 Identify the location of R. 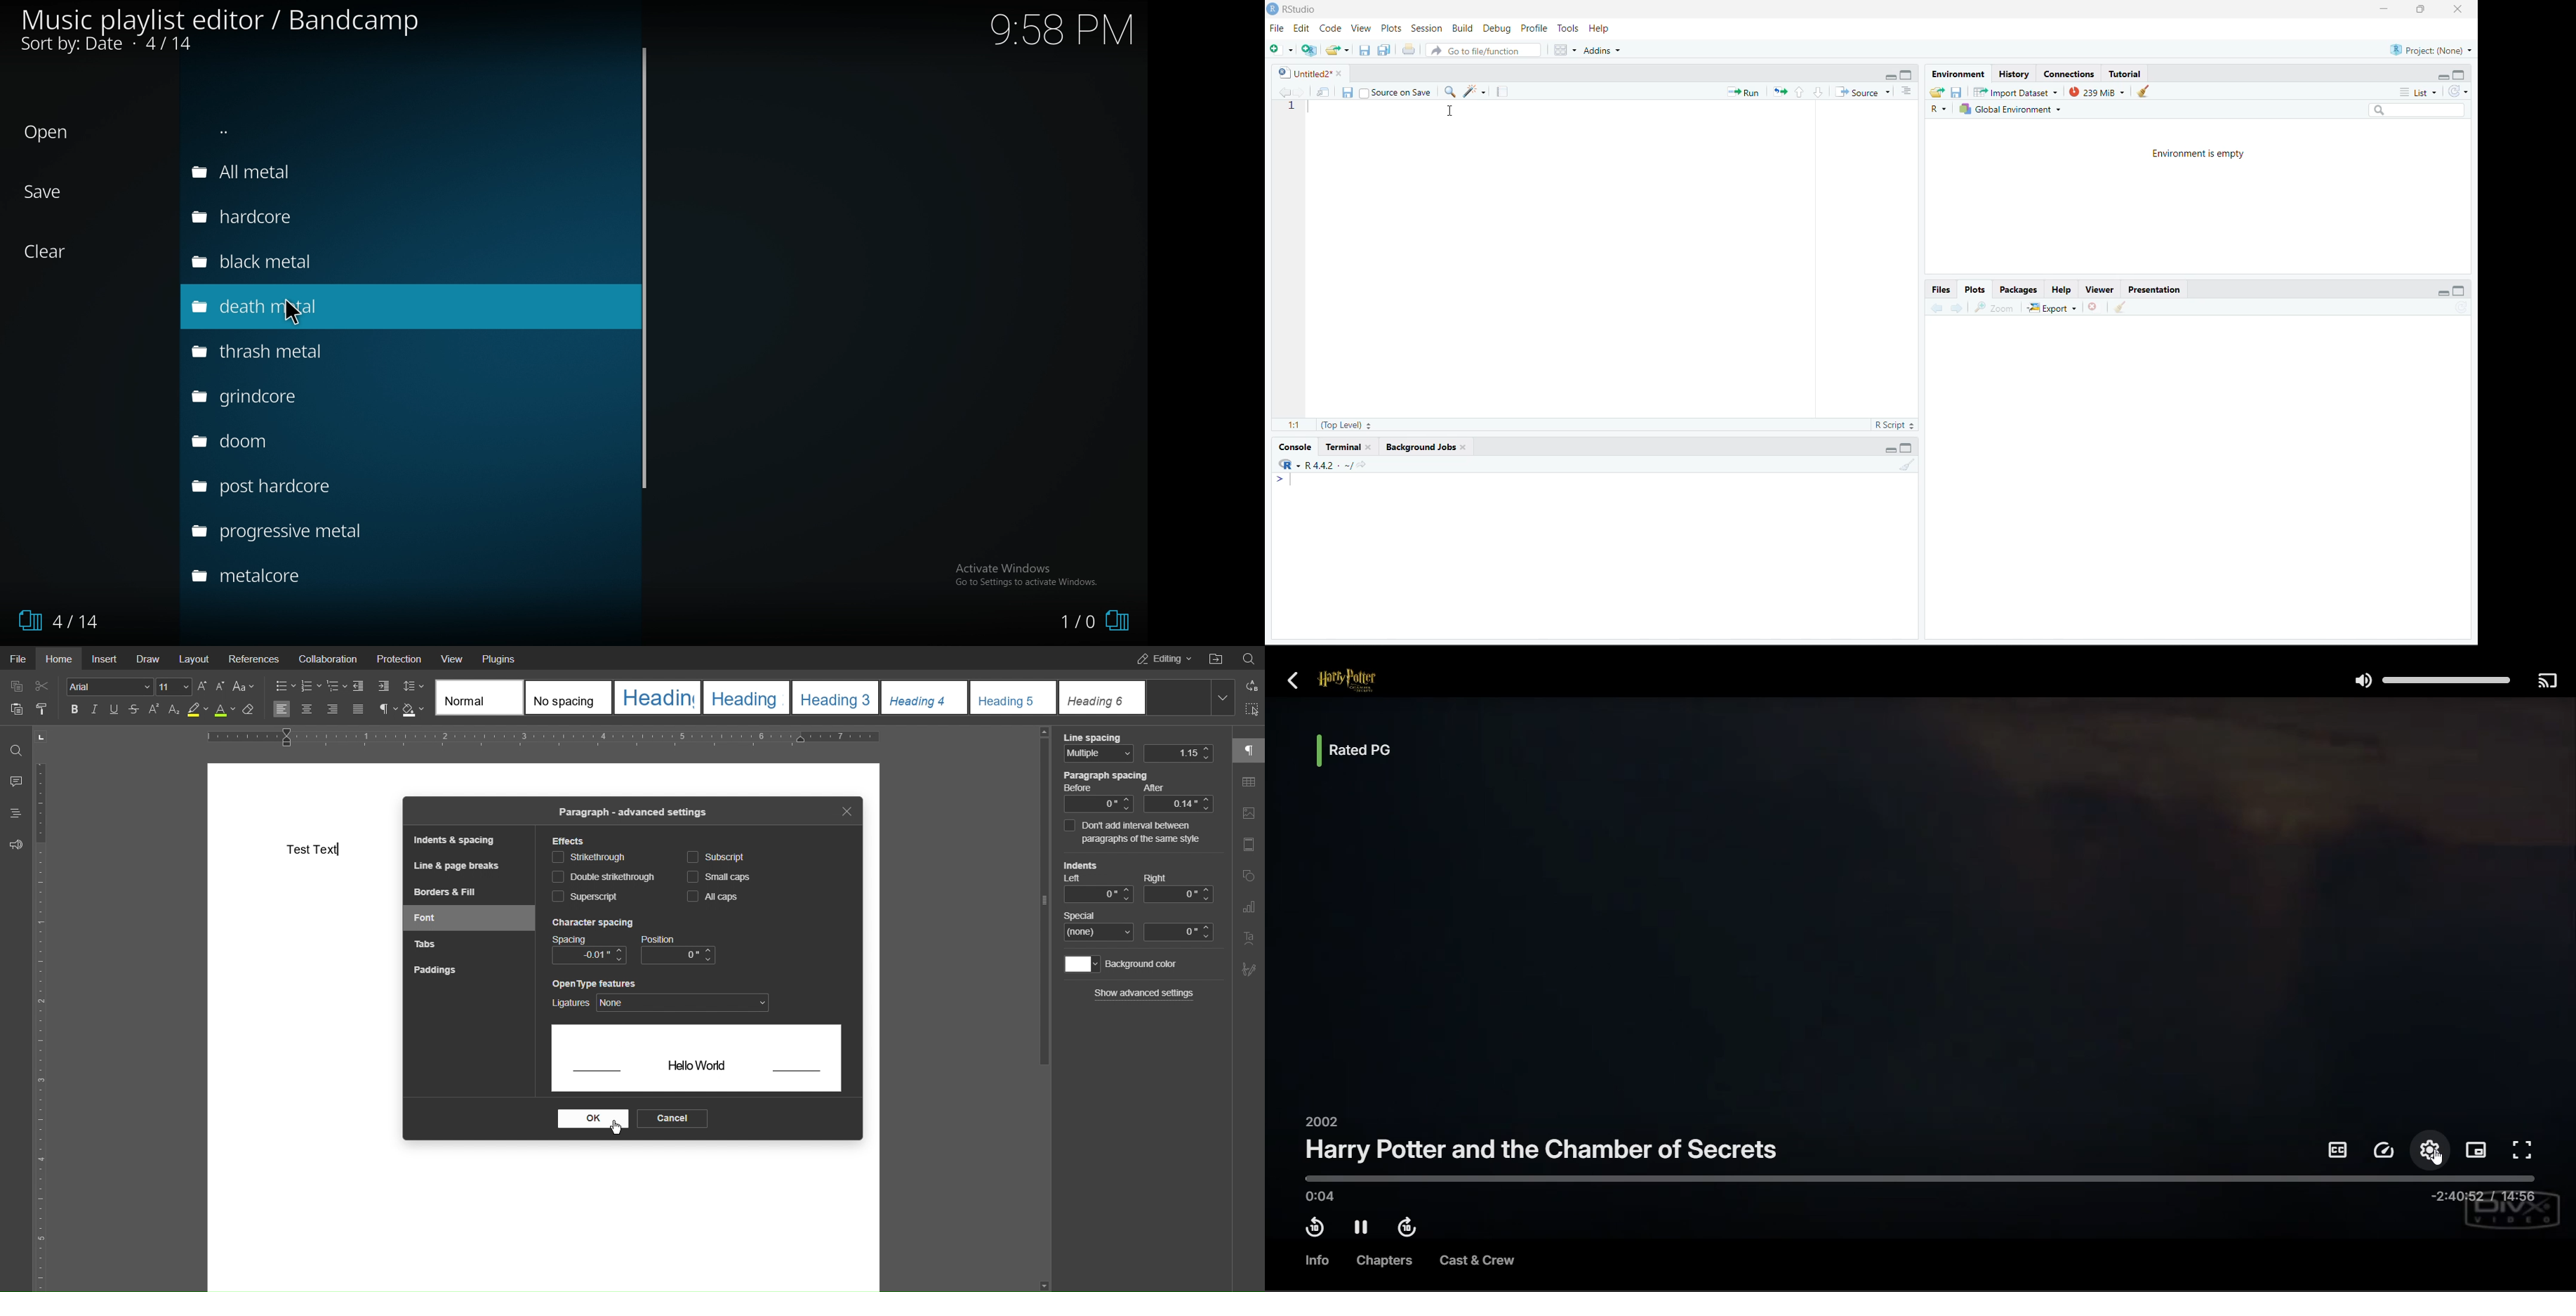
(1288, 465).